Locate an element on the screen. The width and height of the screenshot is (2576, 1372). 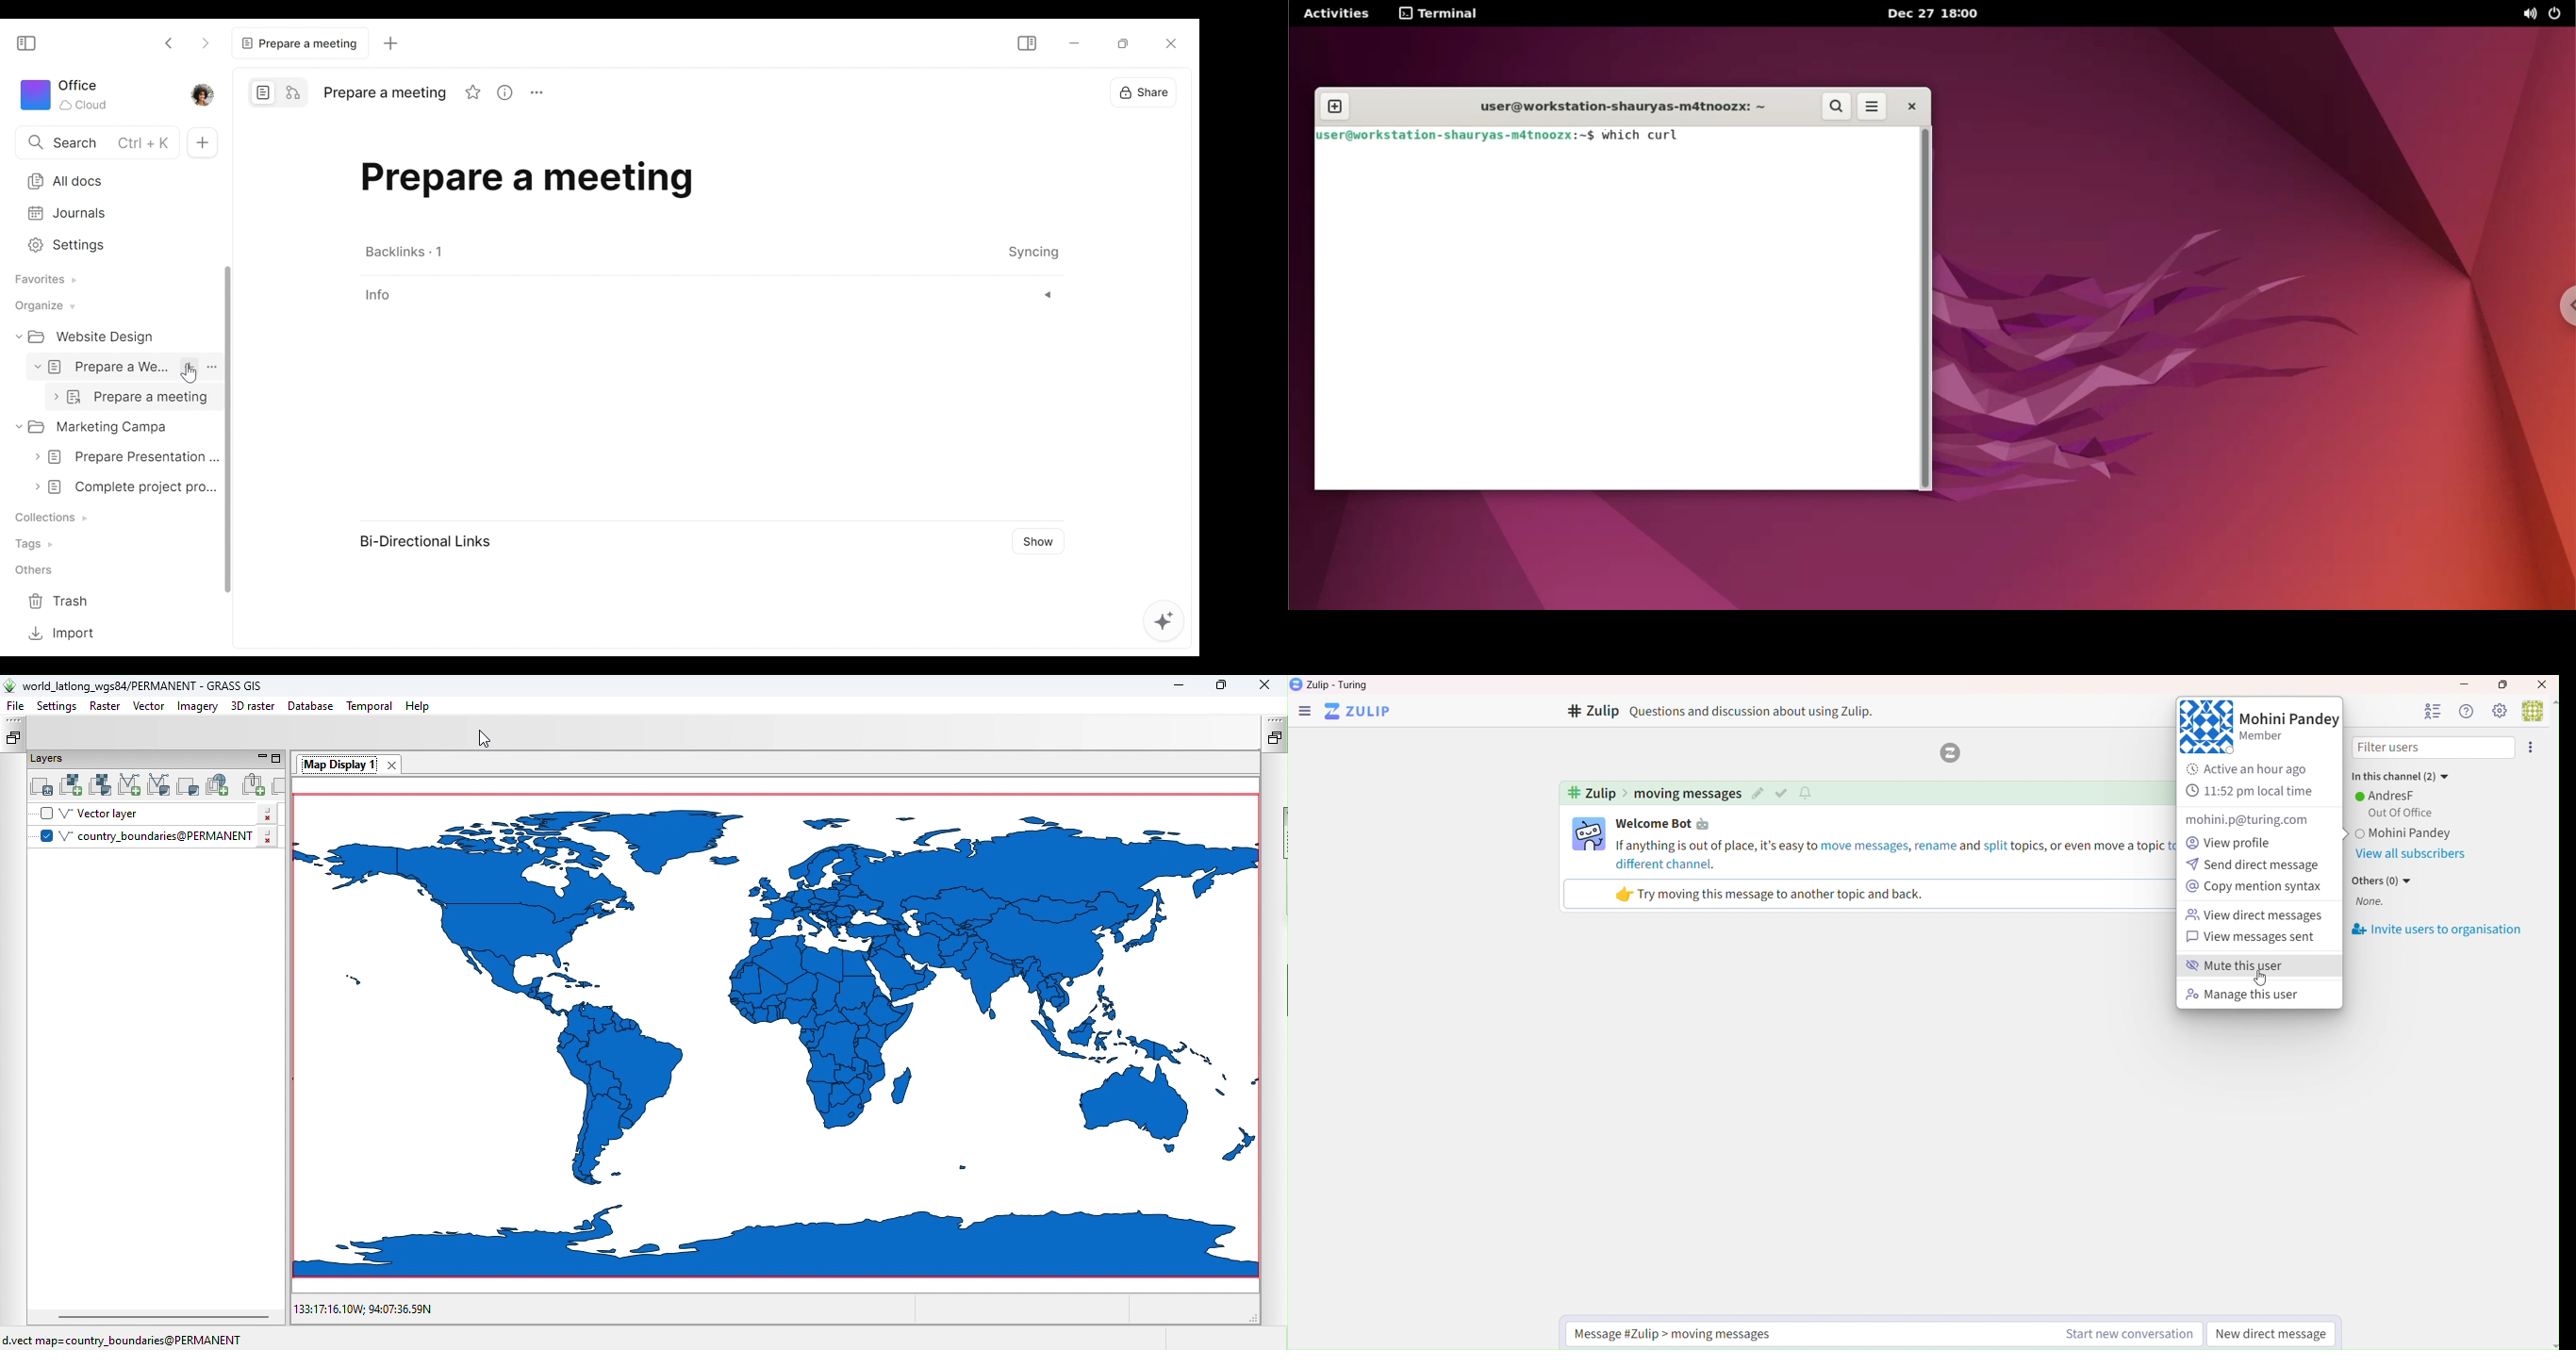
view messages sent is located at coordinates (2261, 938).